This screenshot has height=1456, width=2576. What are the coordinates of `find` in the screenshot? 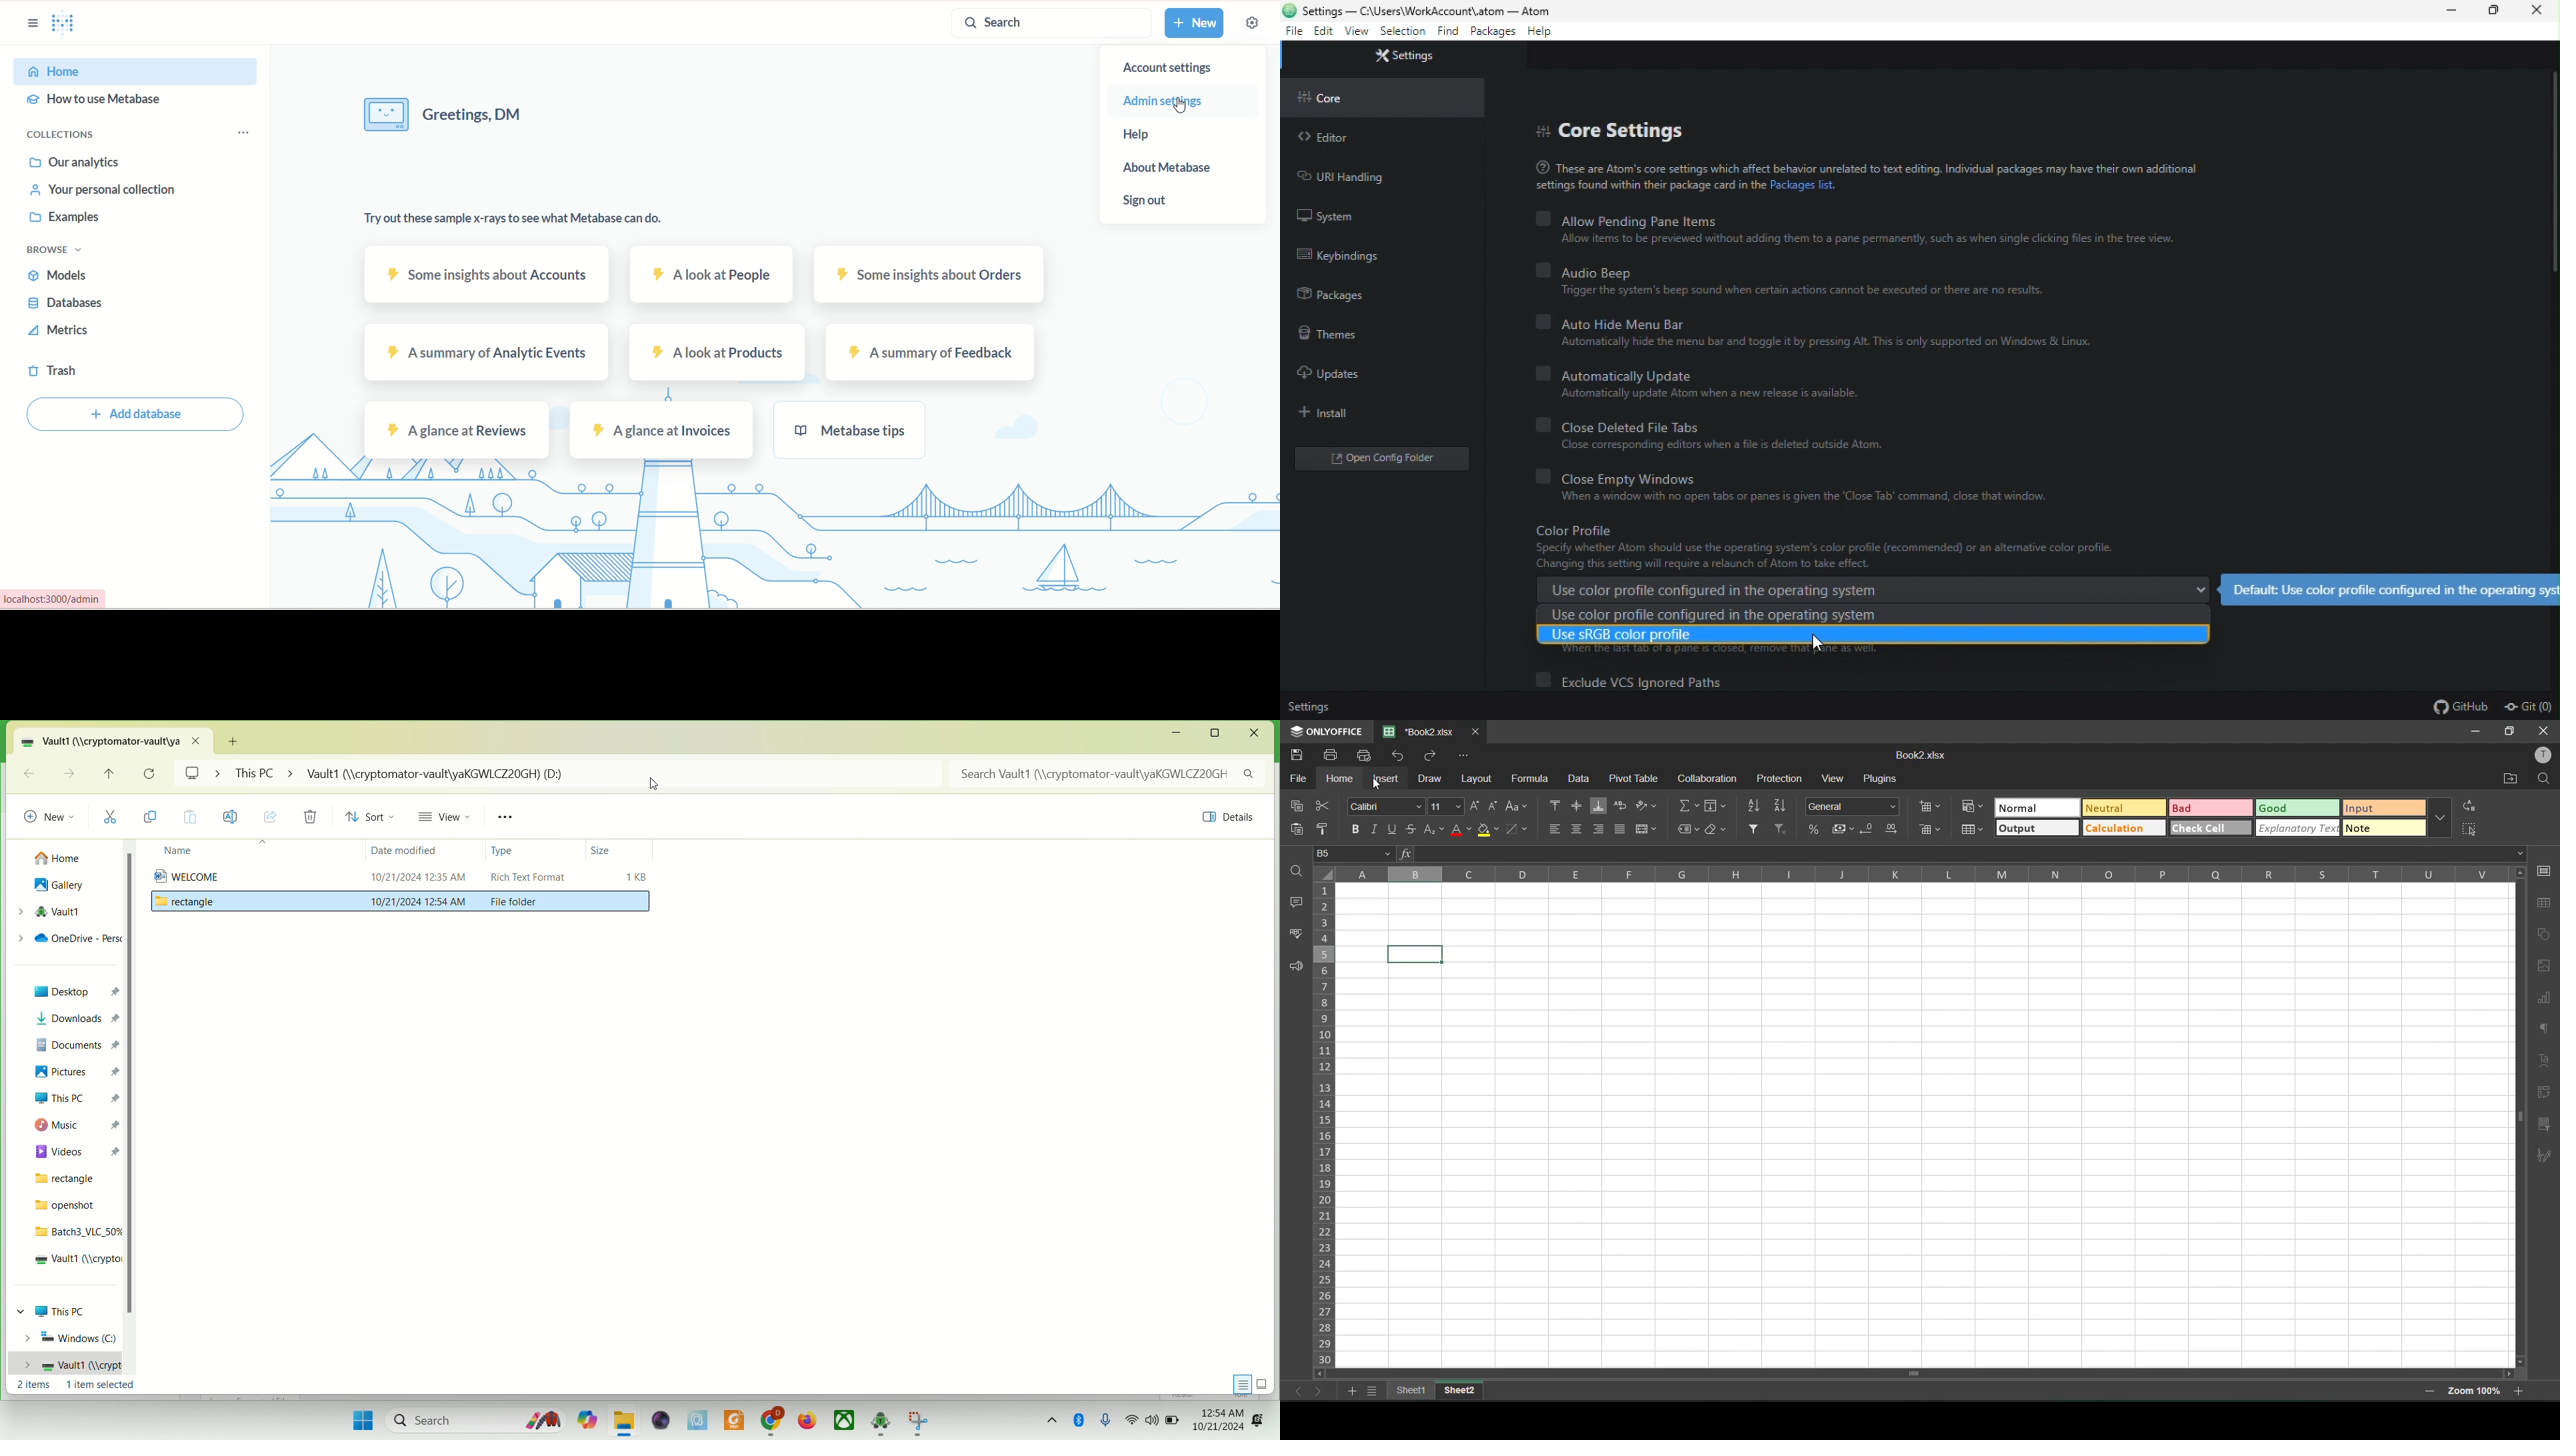 It's located at (2544, 780).